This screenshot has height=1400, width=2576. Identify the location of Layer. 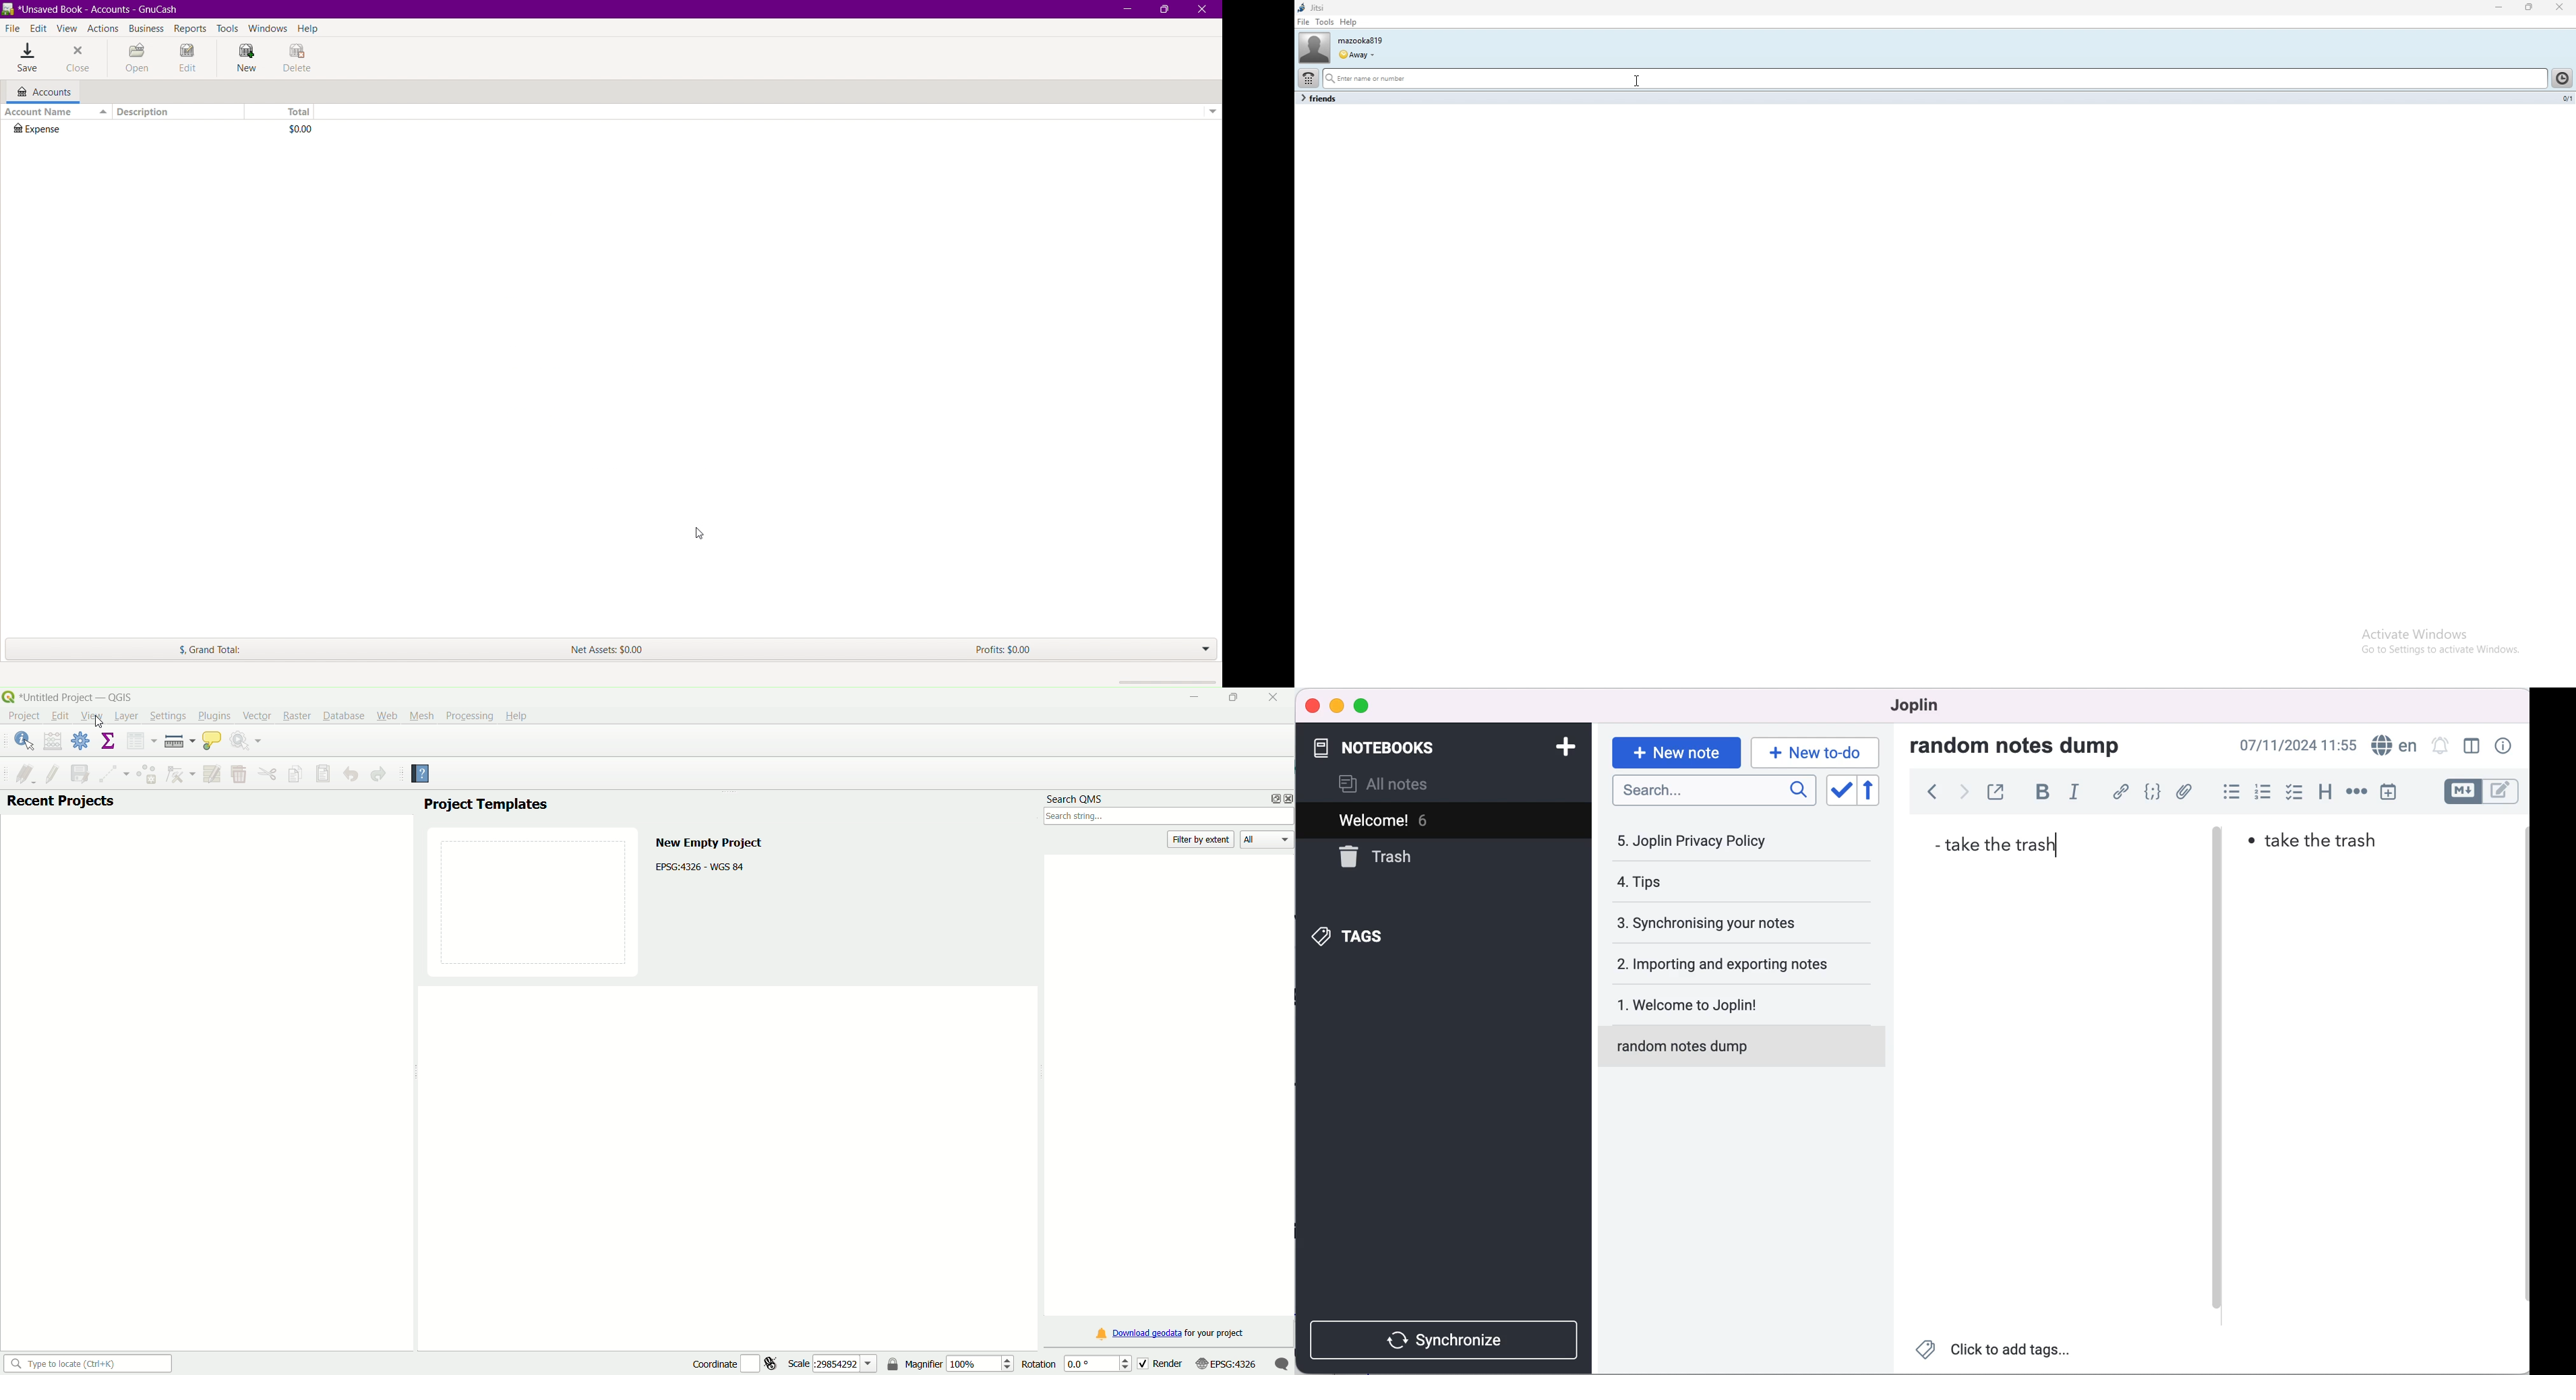
(125, 716).